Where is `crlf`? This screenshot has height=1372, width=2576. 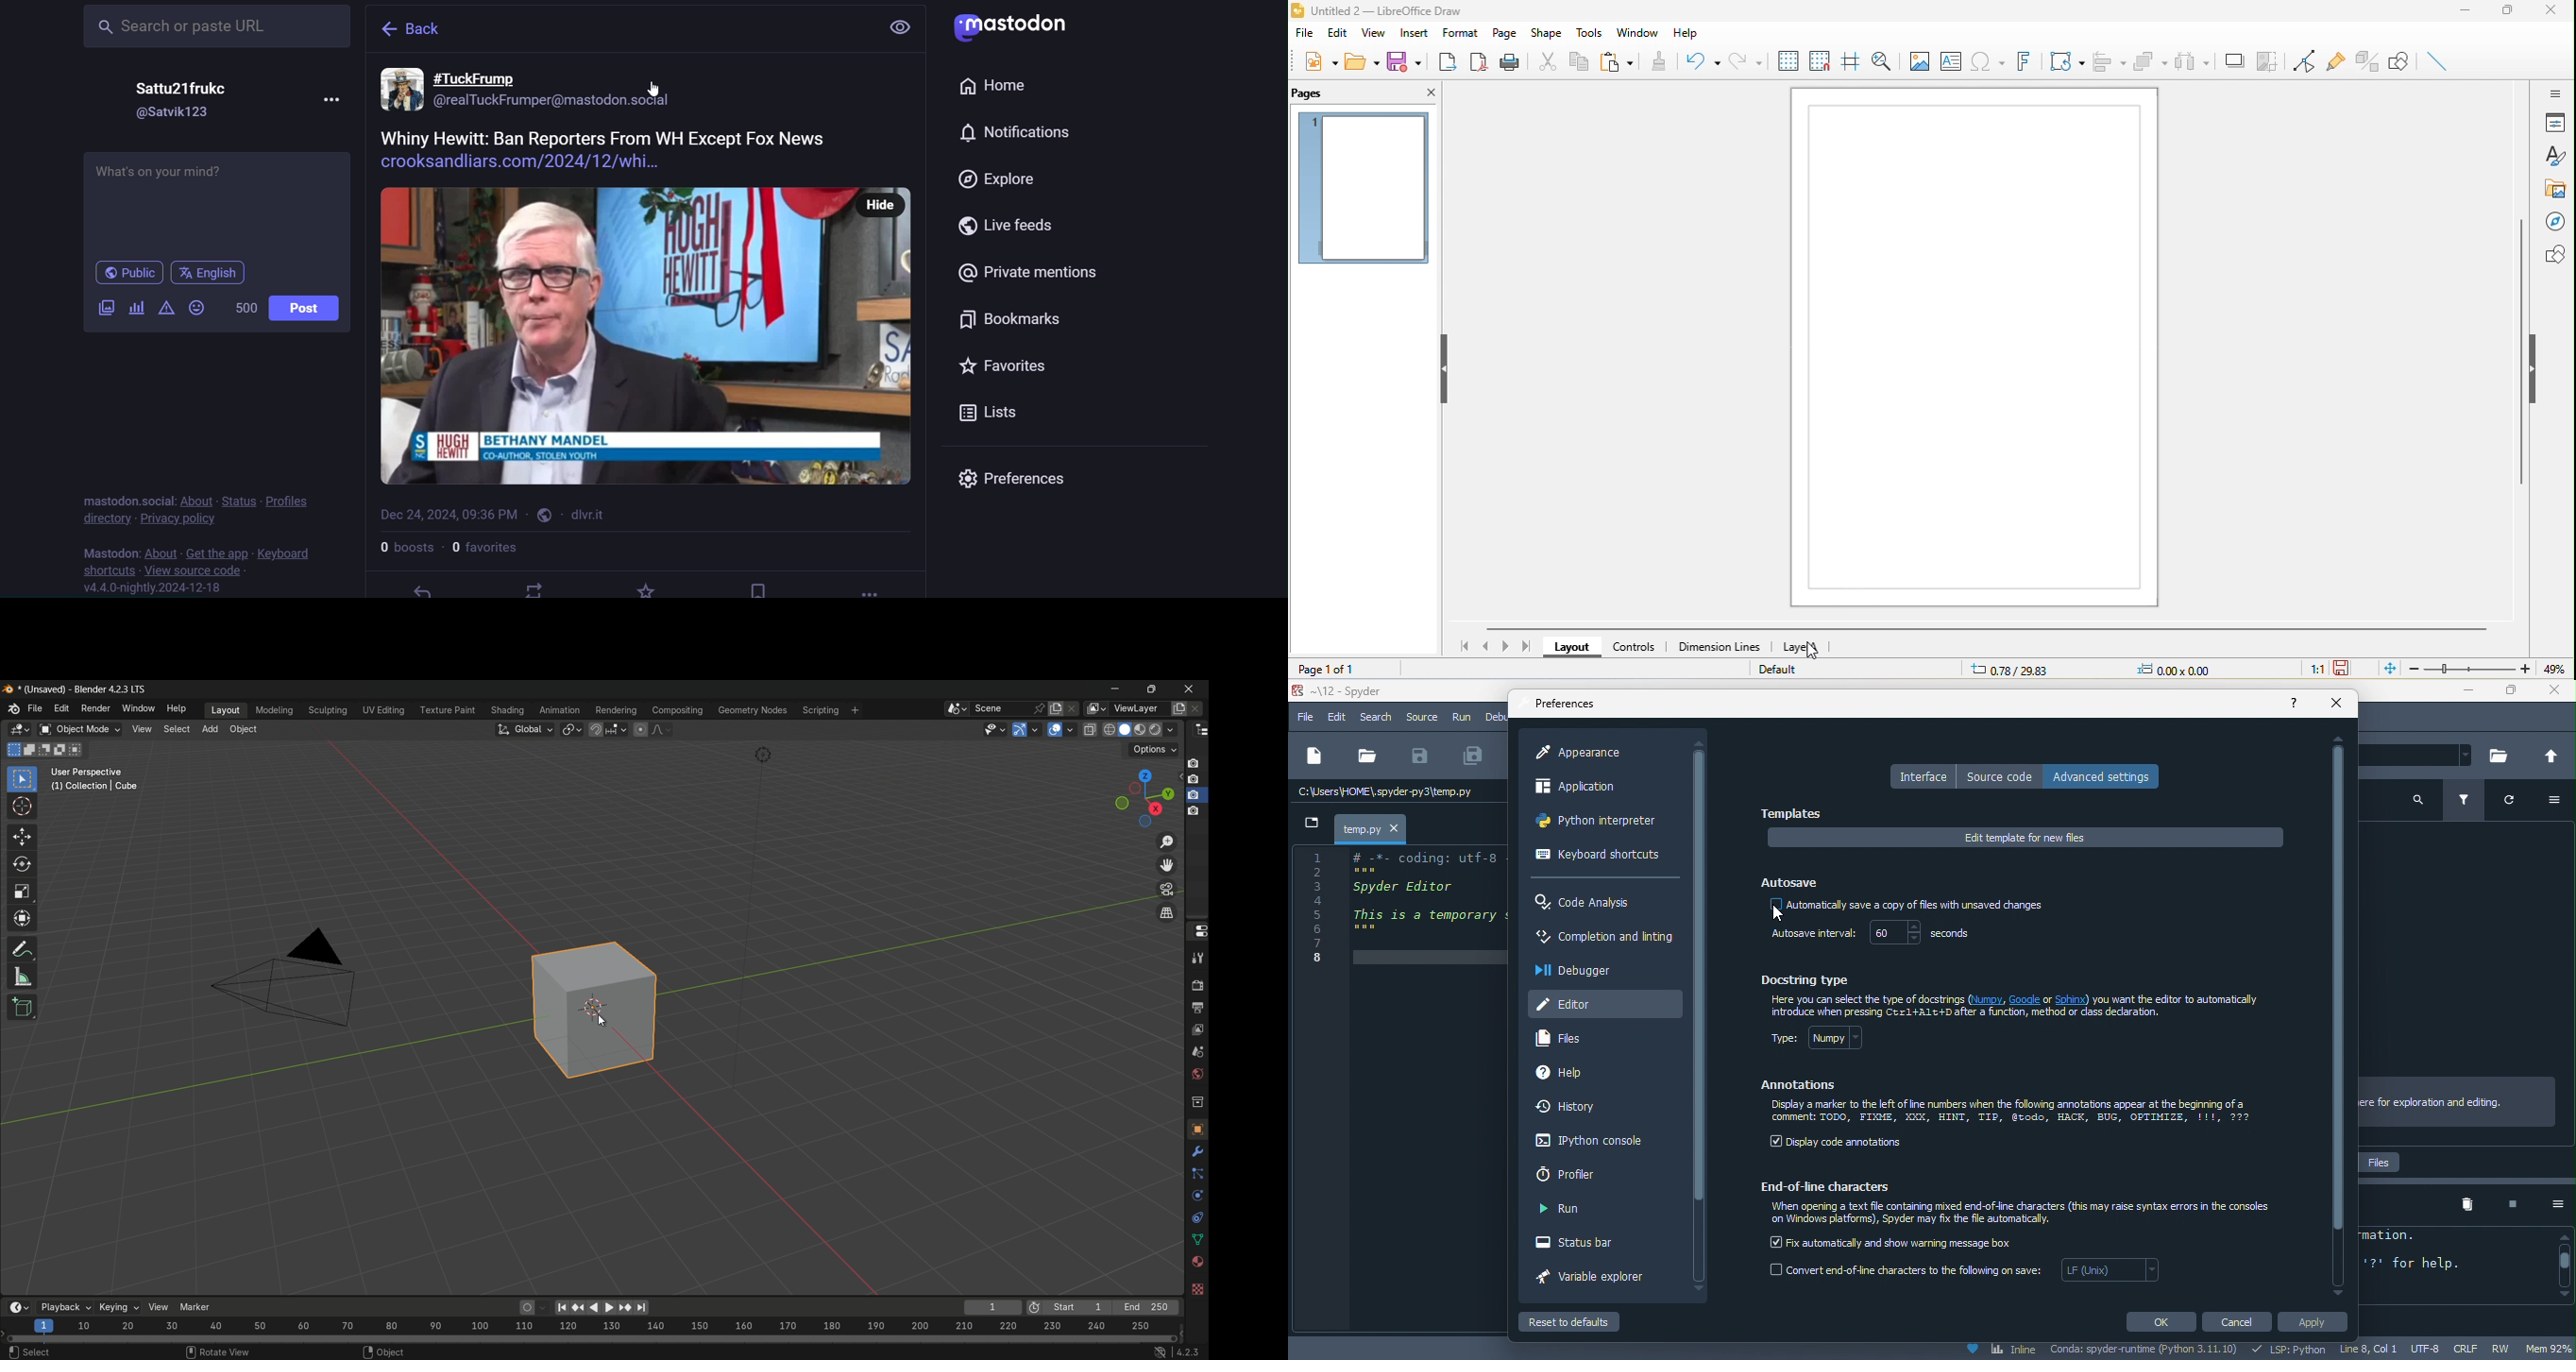
crlf is located at coordinates (2468, 1349).